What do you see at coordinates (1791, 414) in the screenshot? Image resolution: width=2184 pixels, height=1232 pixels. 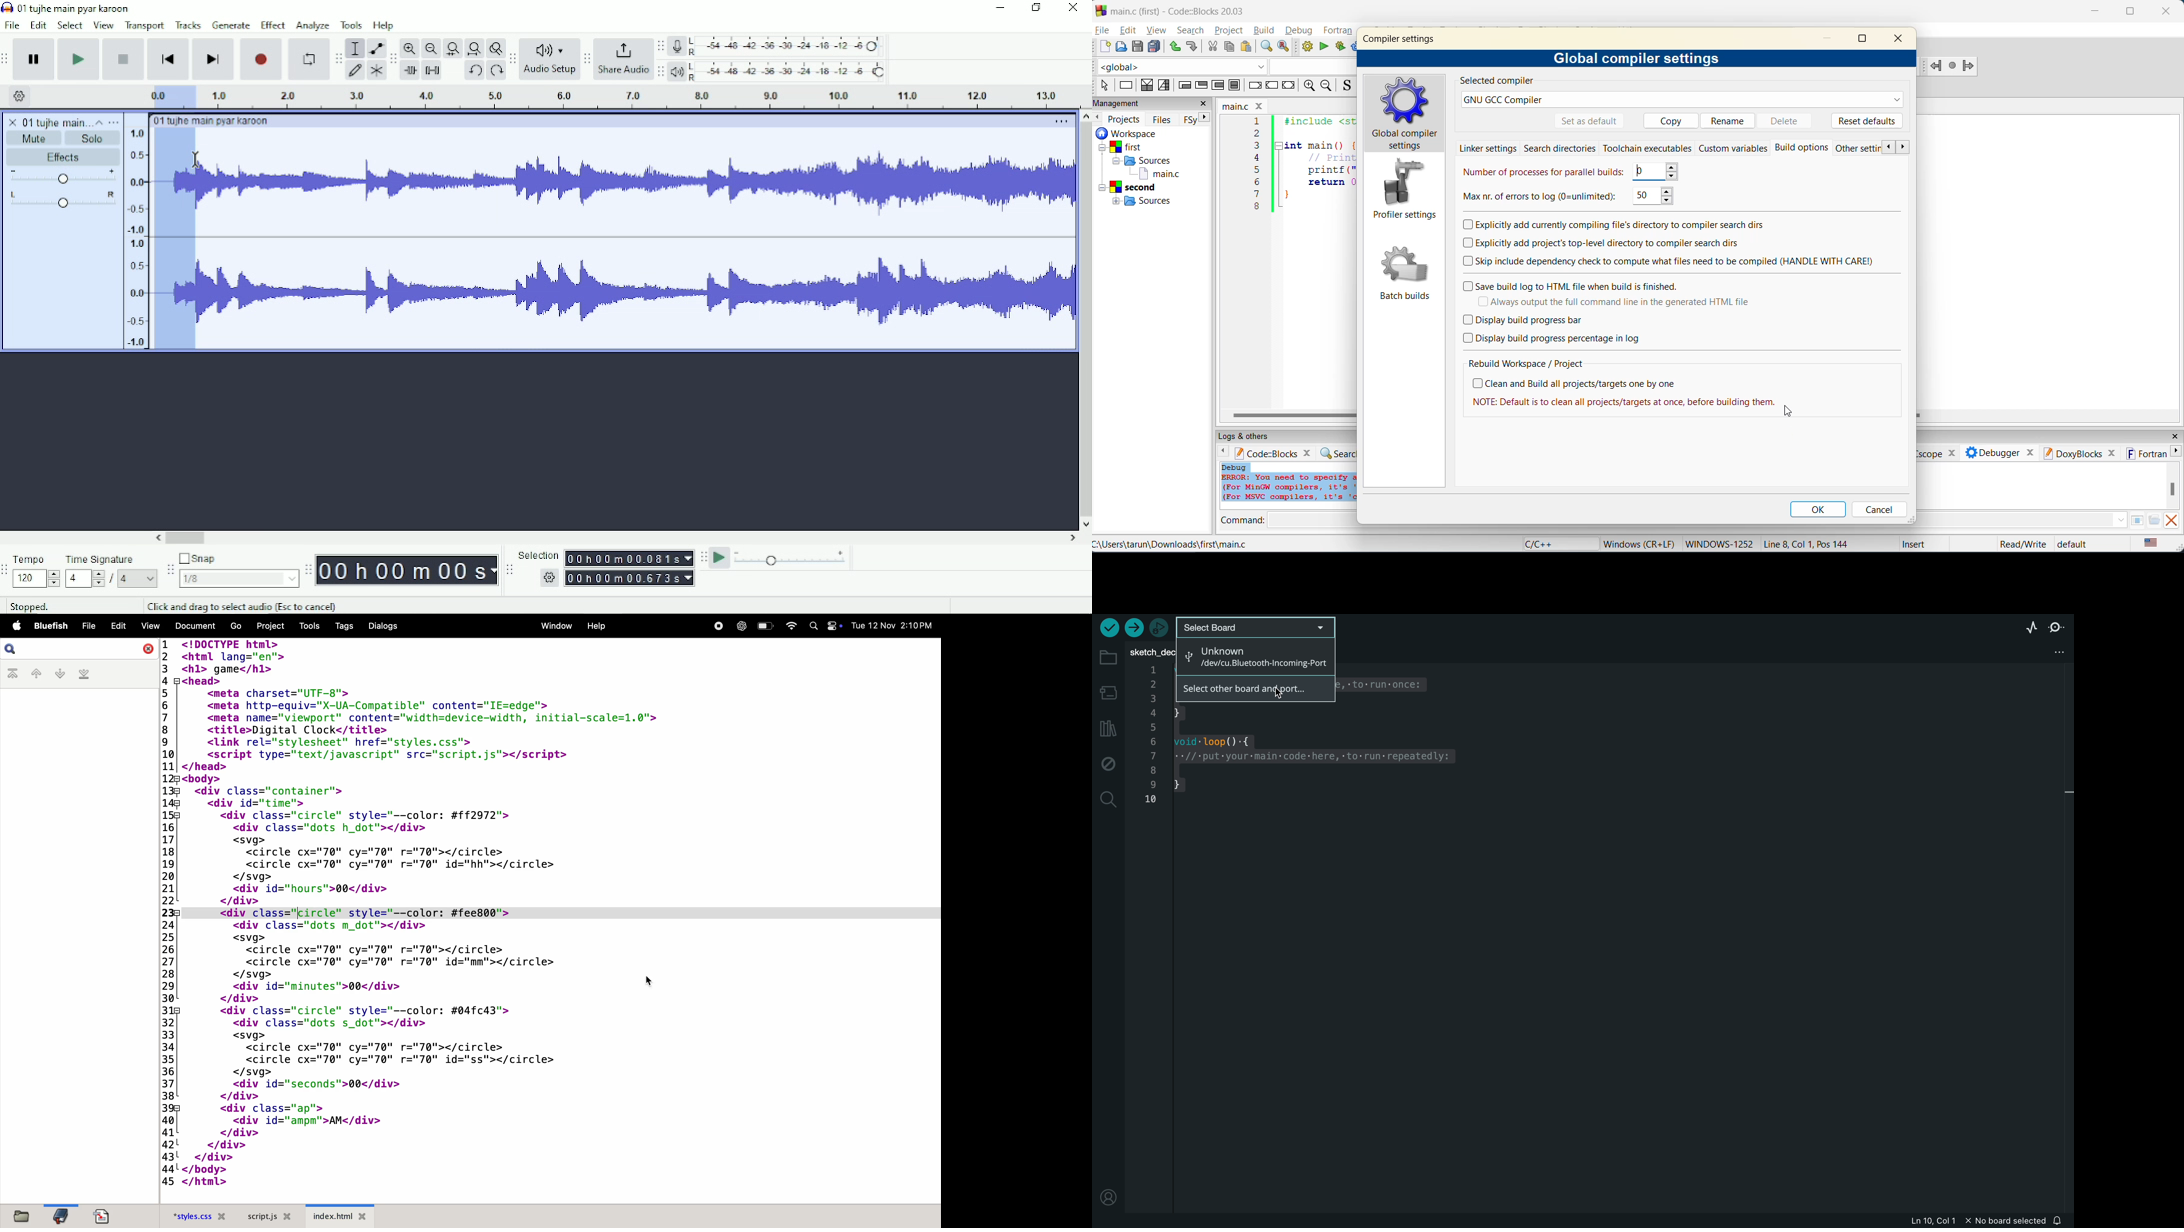 I see `Cursor` at bounding box center [1791, 414].